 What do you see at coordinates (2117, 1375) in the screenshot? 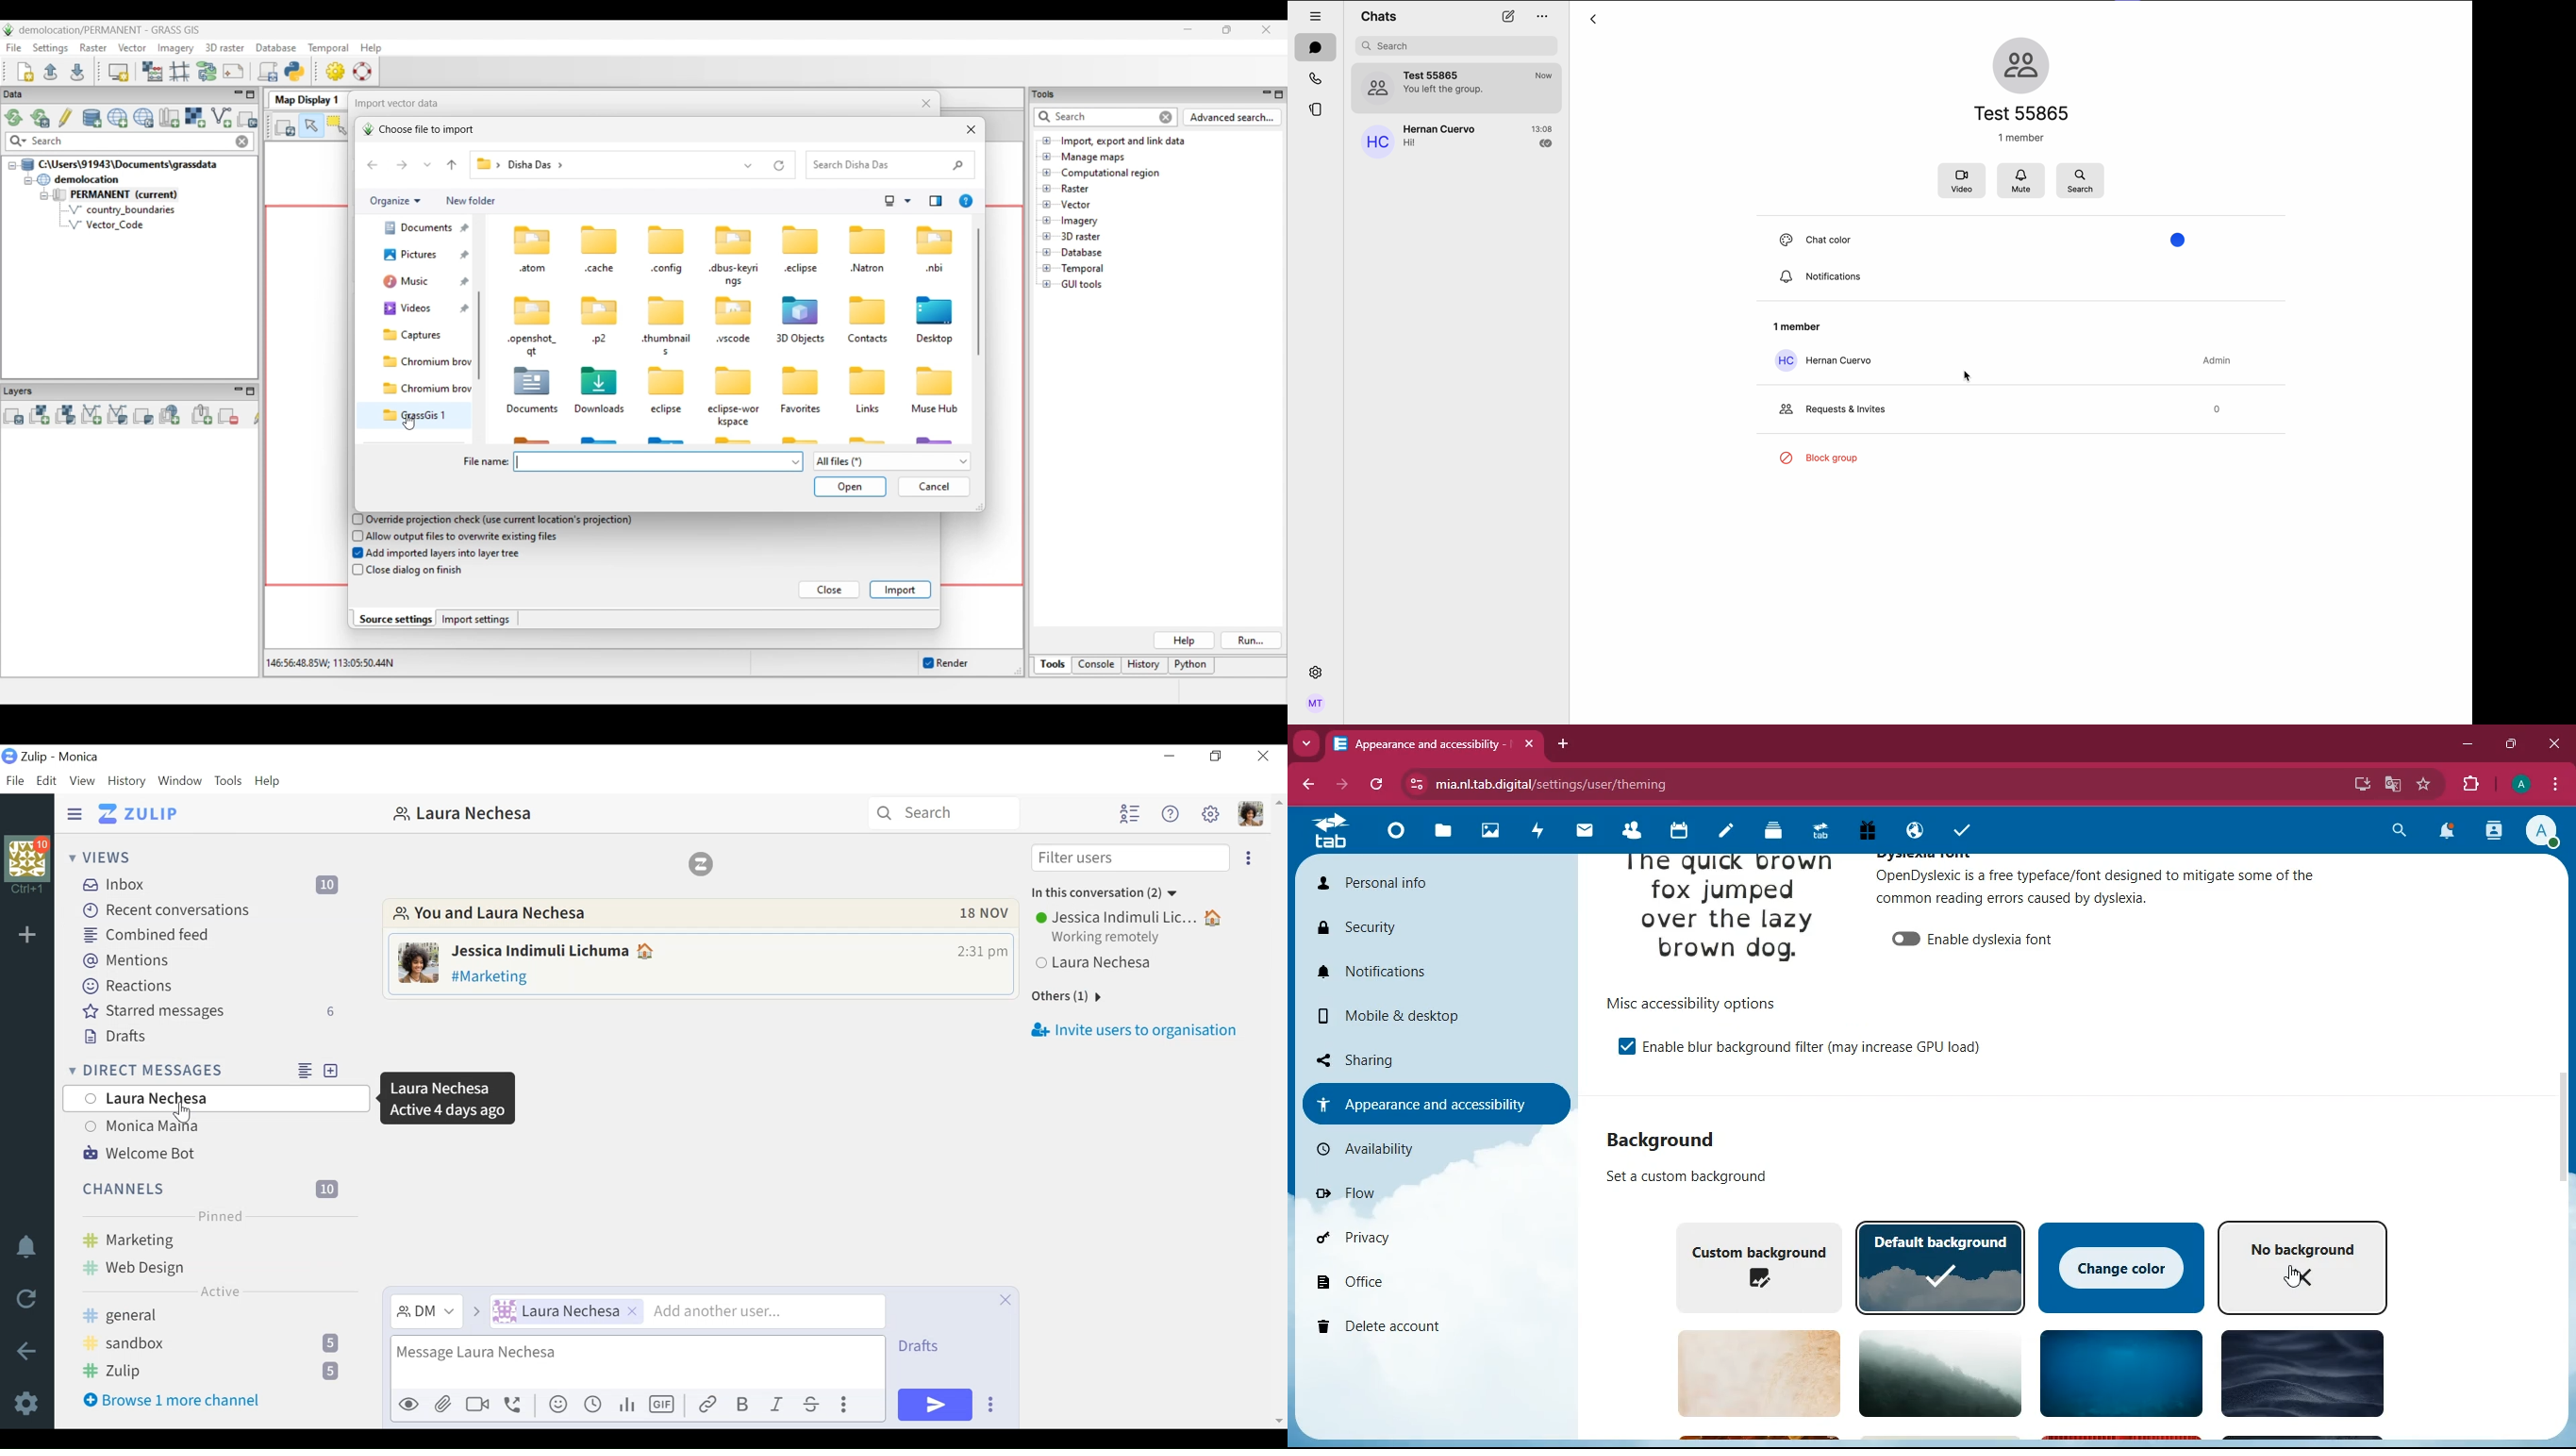
I see `background` at bounding box center [2117, 1375].